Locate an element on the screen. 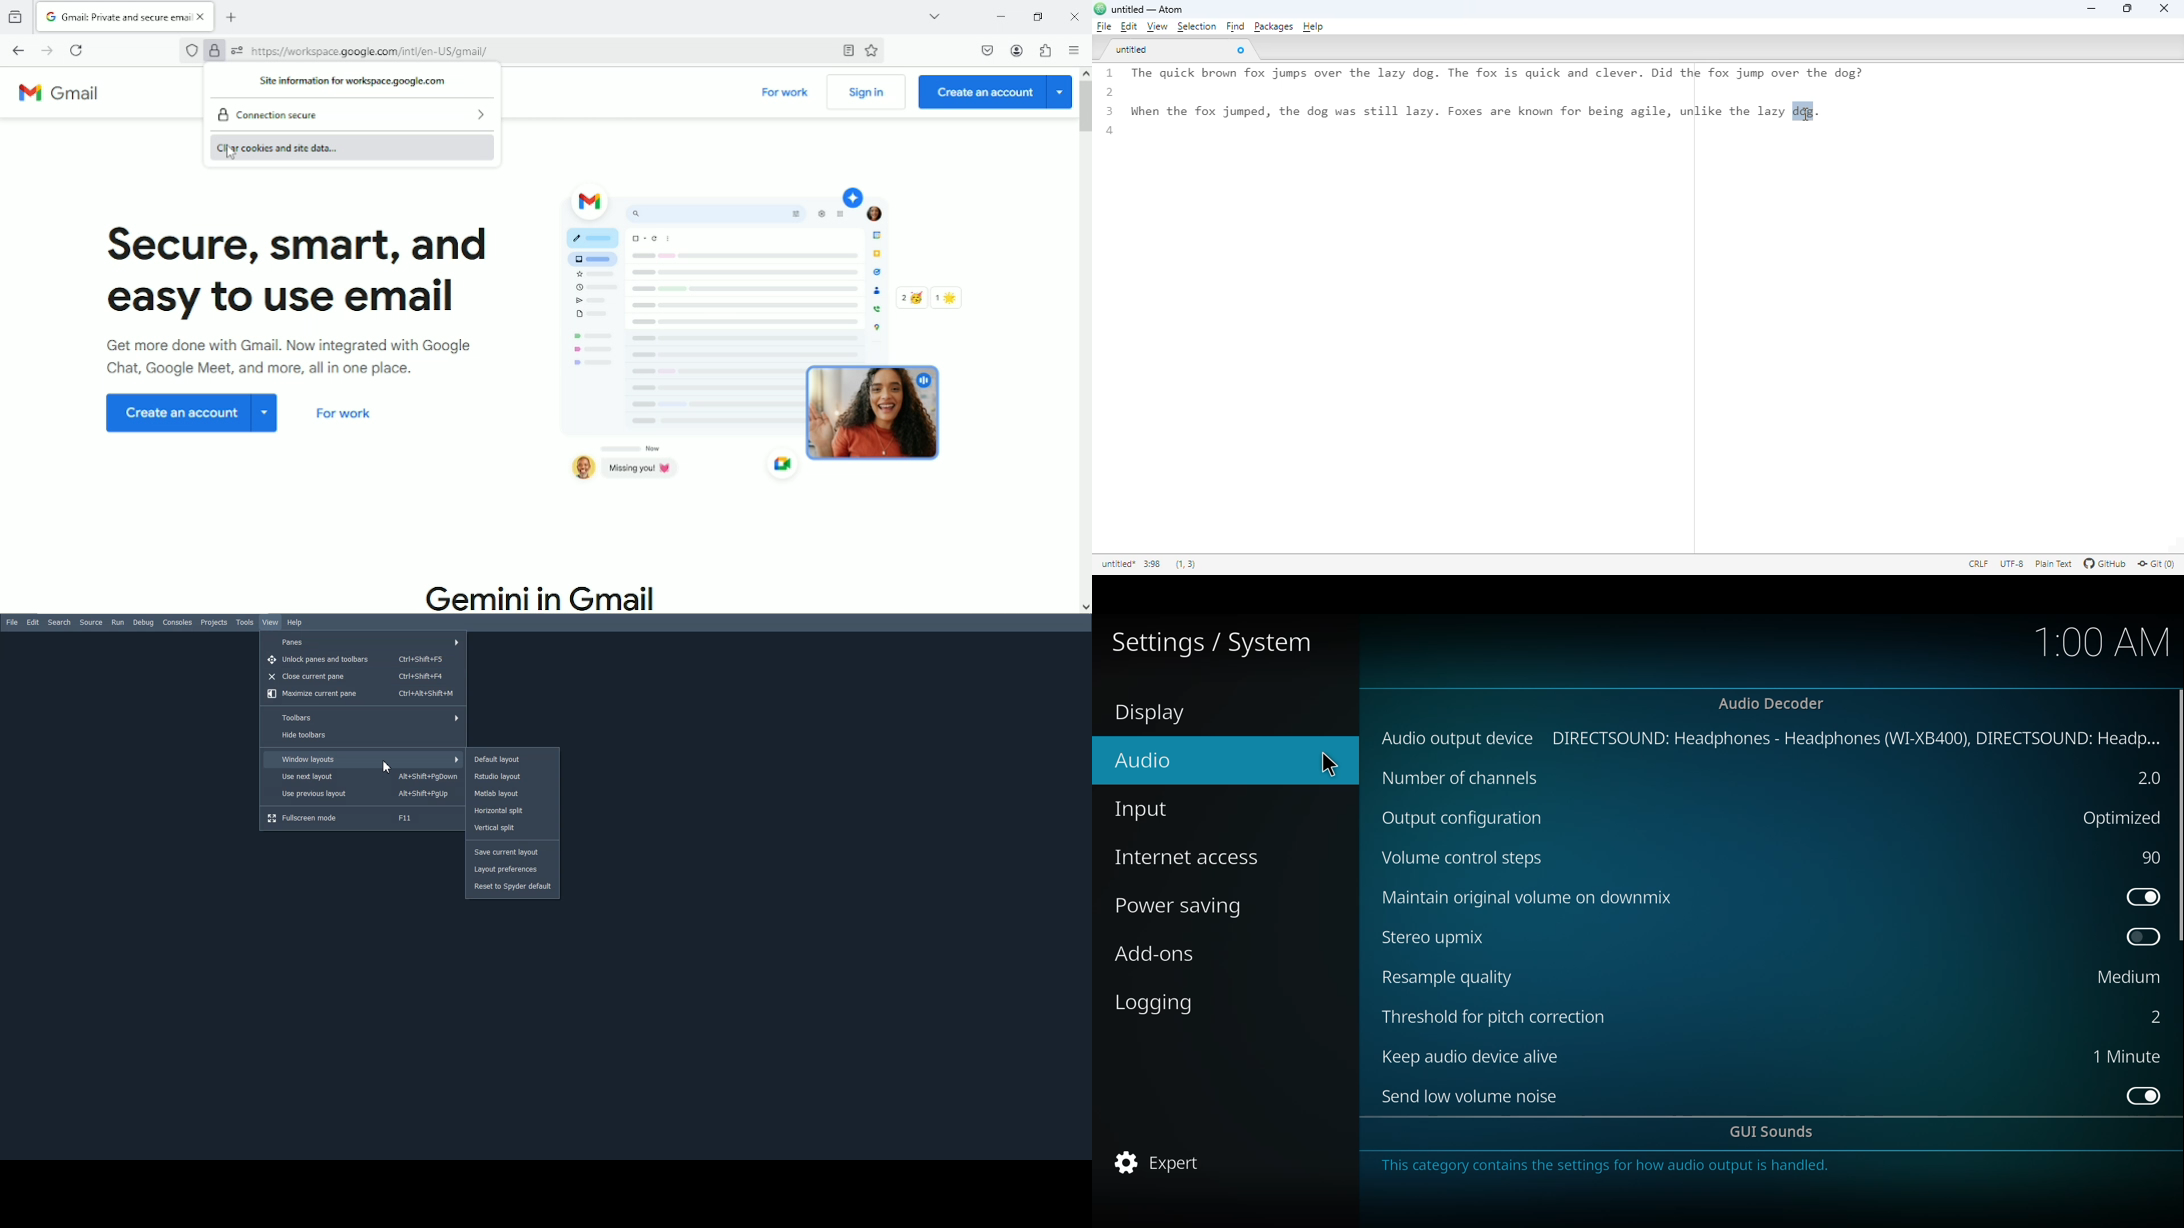  Rstudio layout is located at coordinates (513, 776).